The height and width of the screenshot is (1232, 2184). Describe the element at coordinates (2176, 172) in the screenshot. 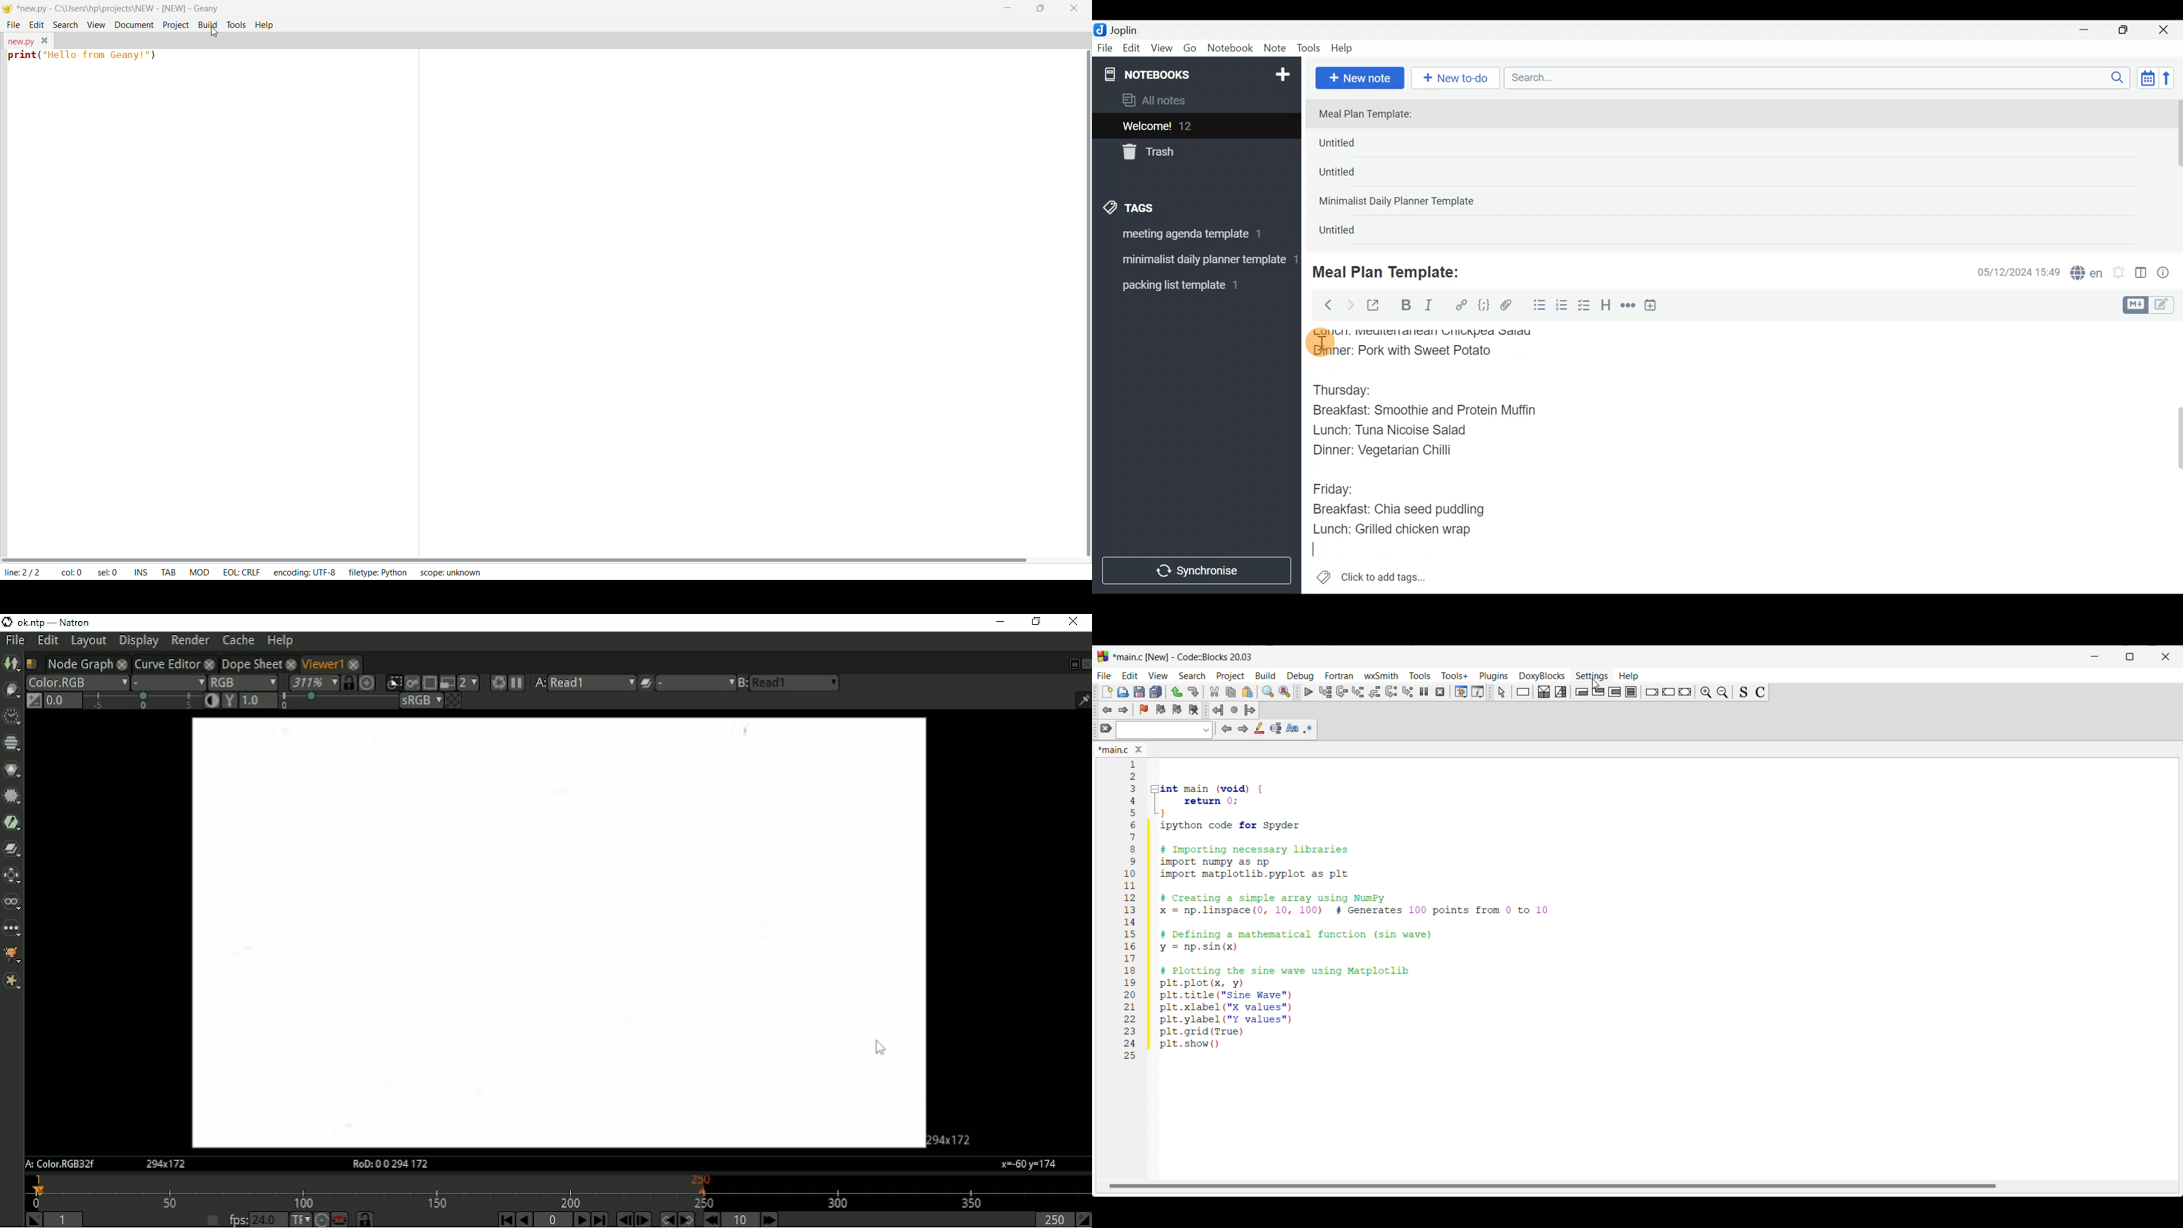

I see `scroll bar` at that location.